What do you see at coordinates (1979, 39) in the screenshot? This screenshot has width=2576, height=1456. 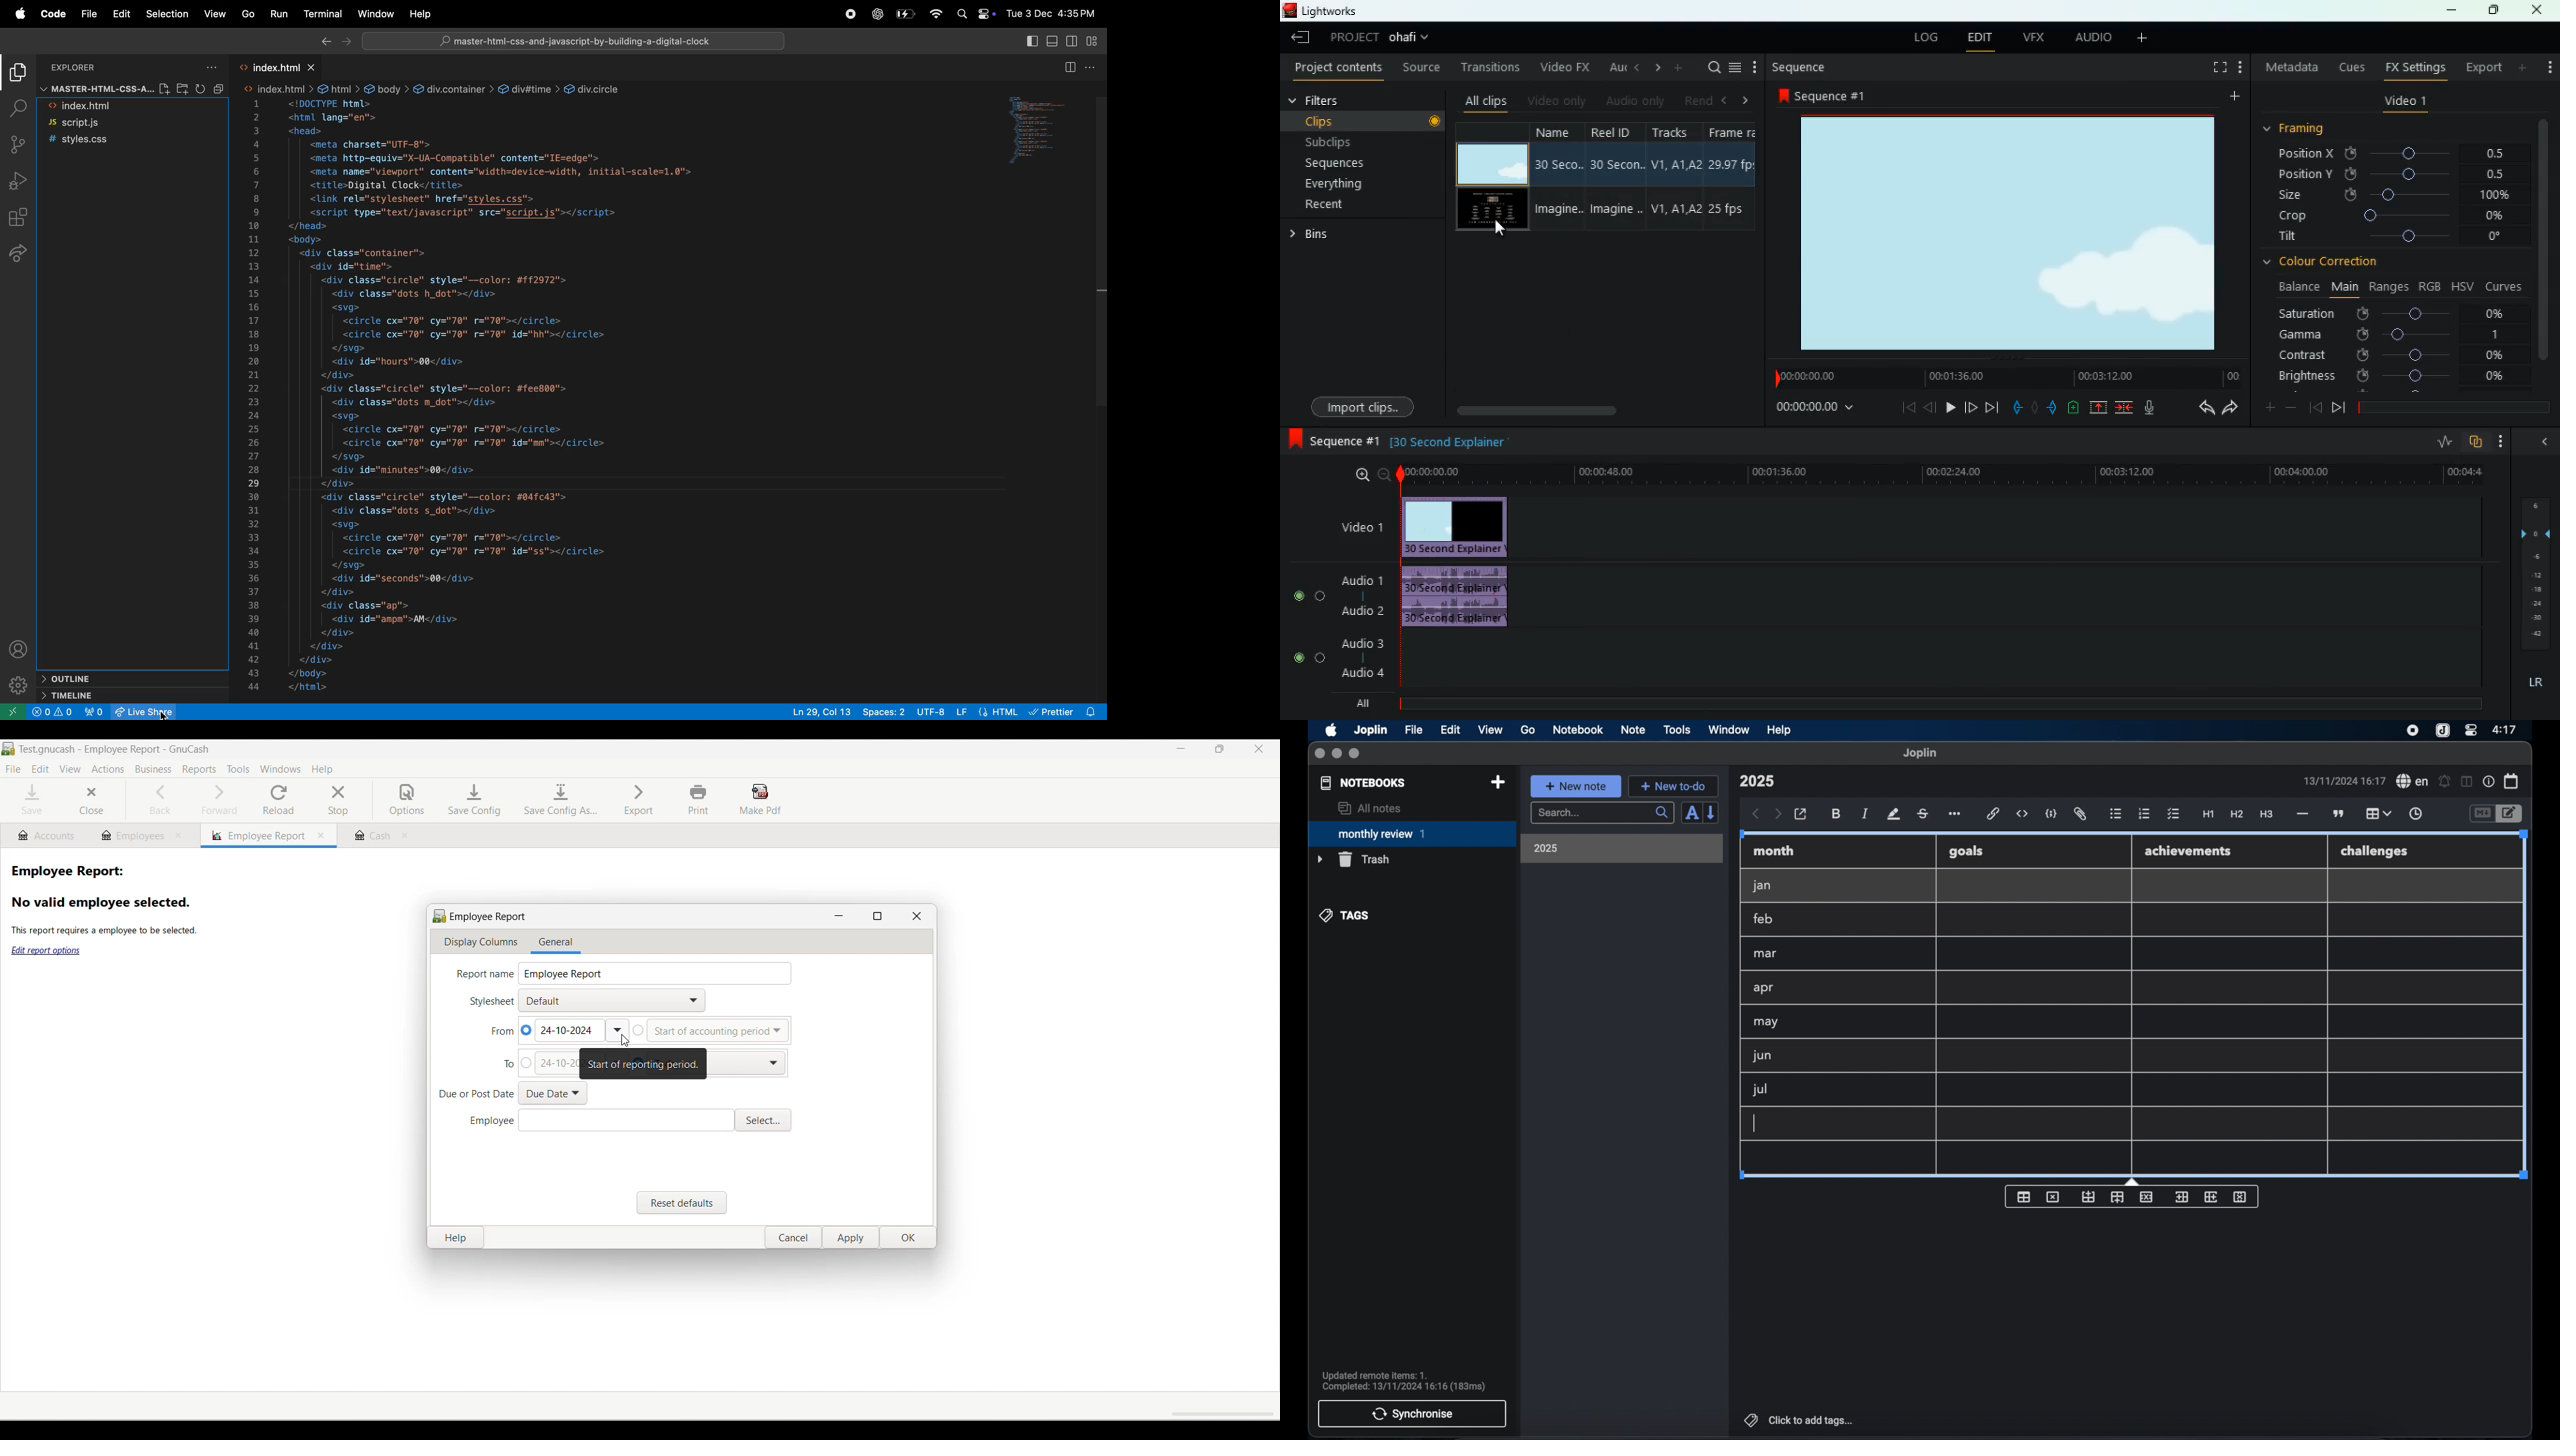 I see `edit` at bounding box center [1979, 39].